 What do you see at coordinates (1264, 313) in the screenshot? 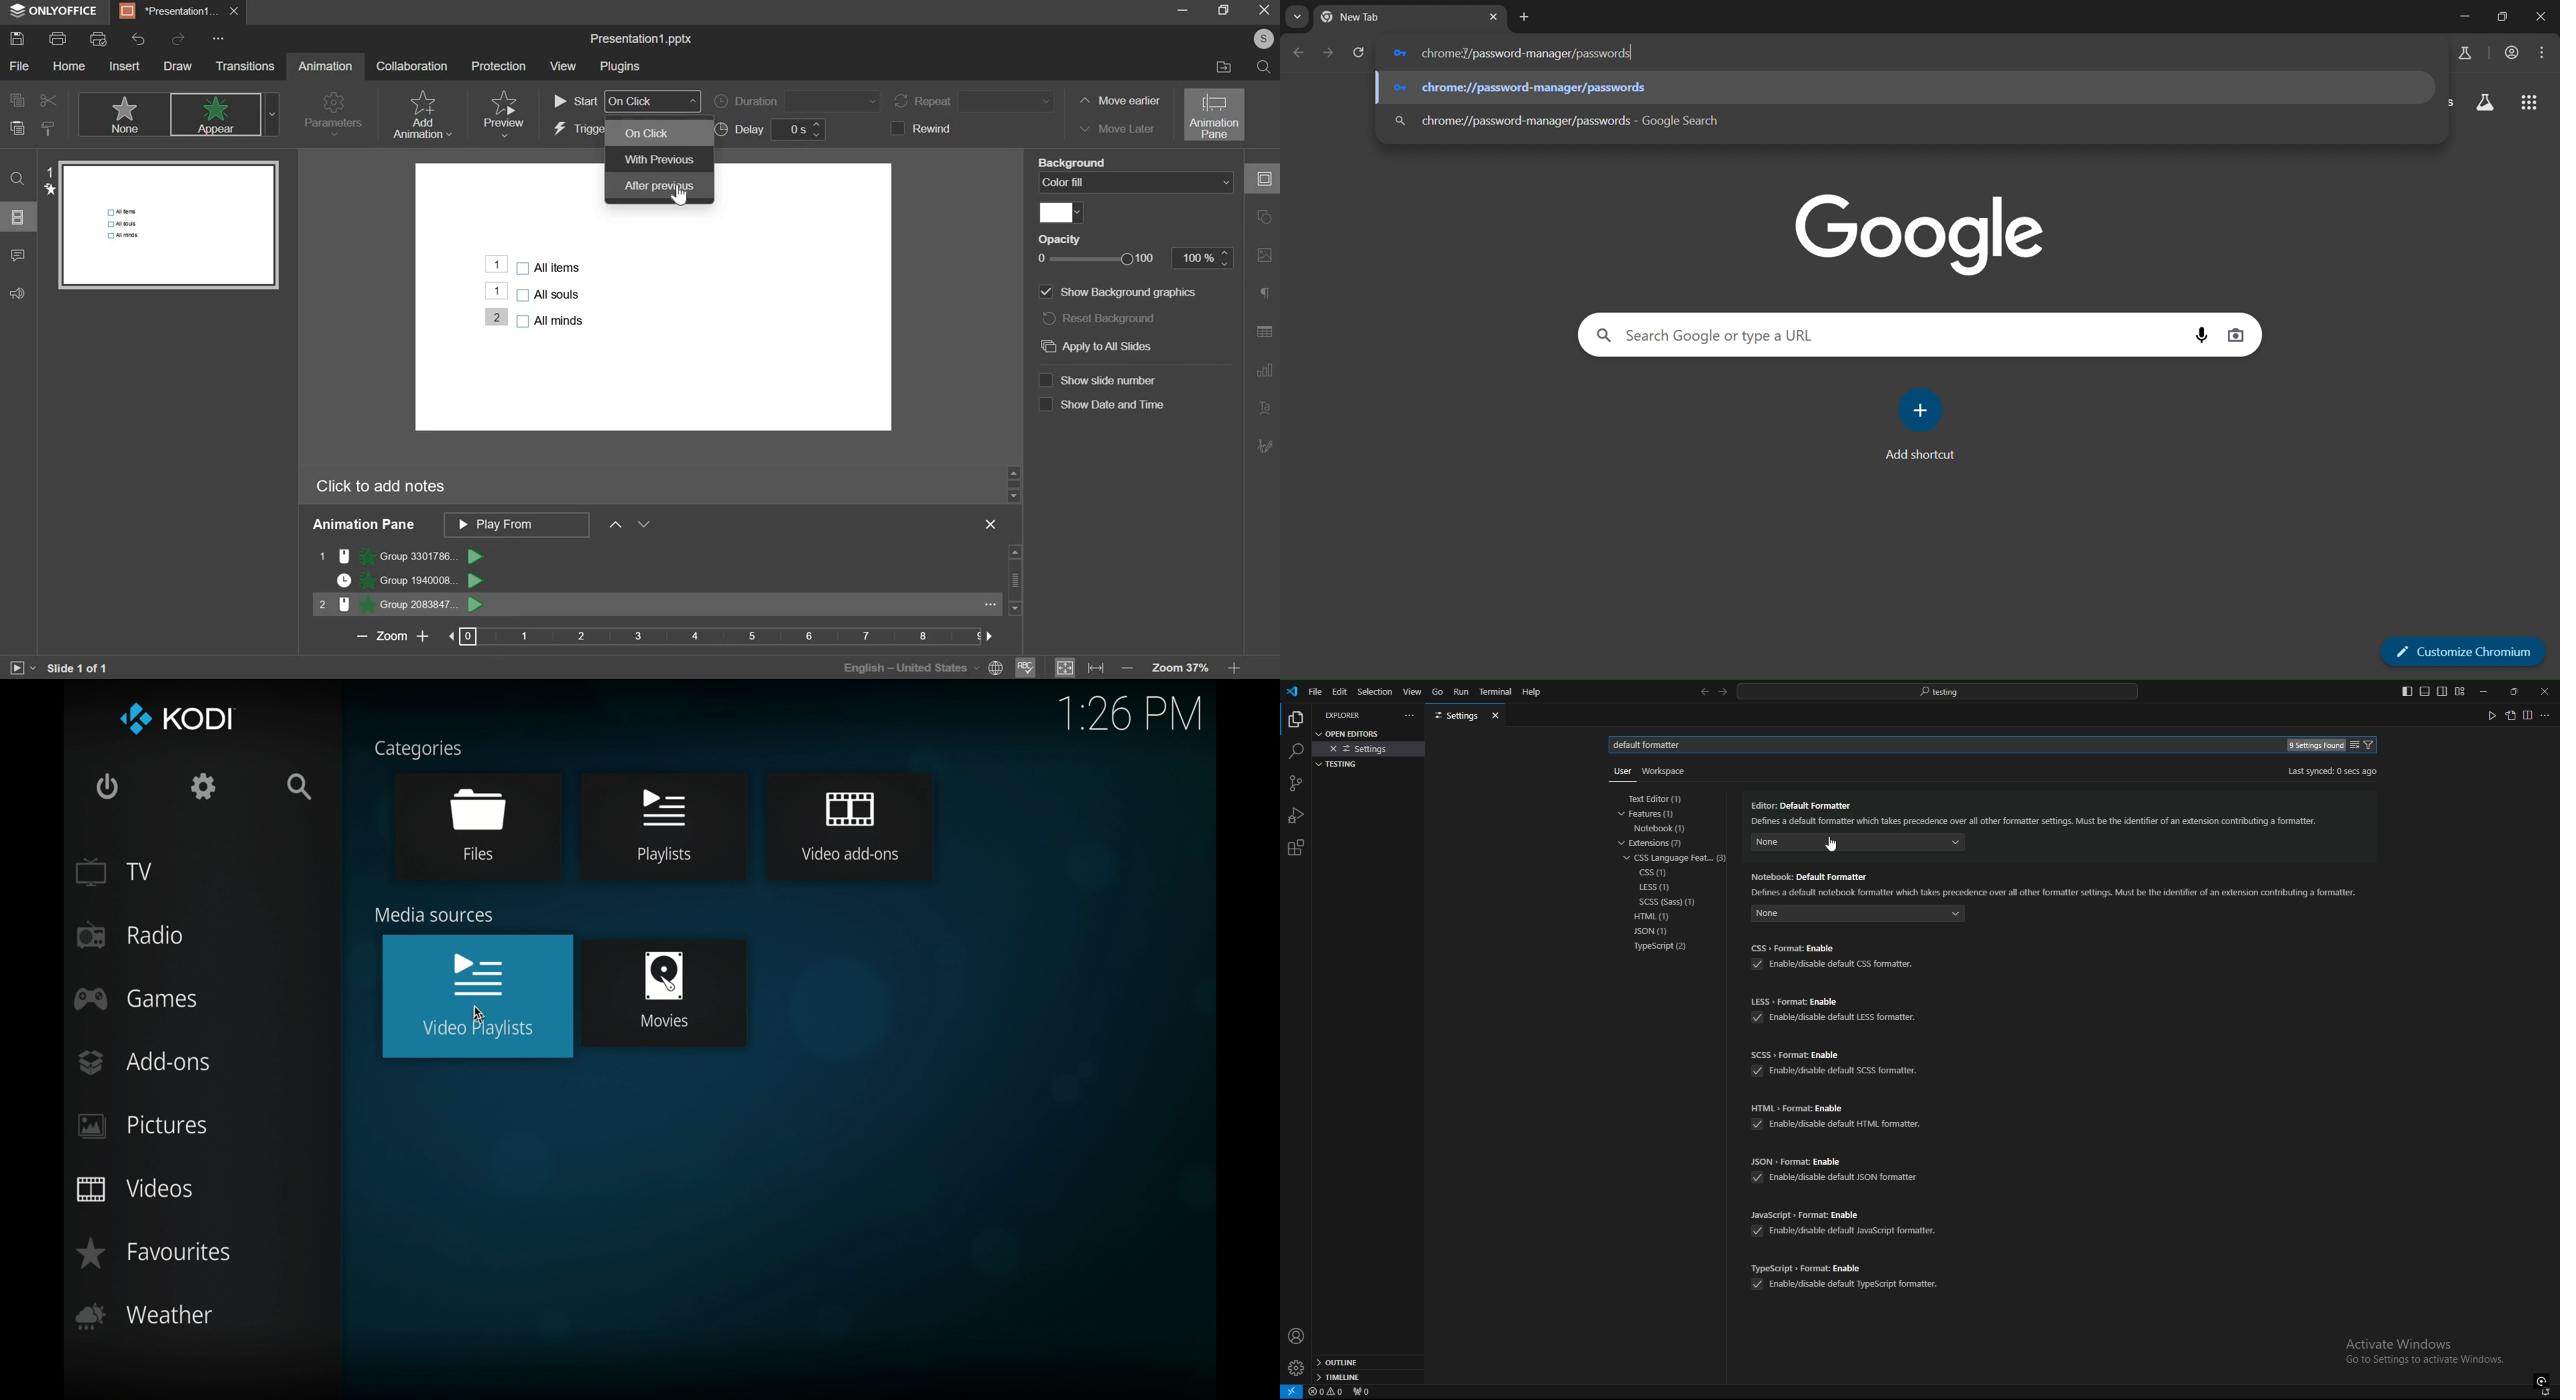
I see `right side bar` at bounding box center [1264, 313].